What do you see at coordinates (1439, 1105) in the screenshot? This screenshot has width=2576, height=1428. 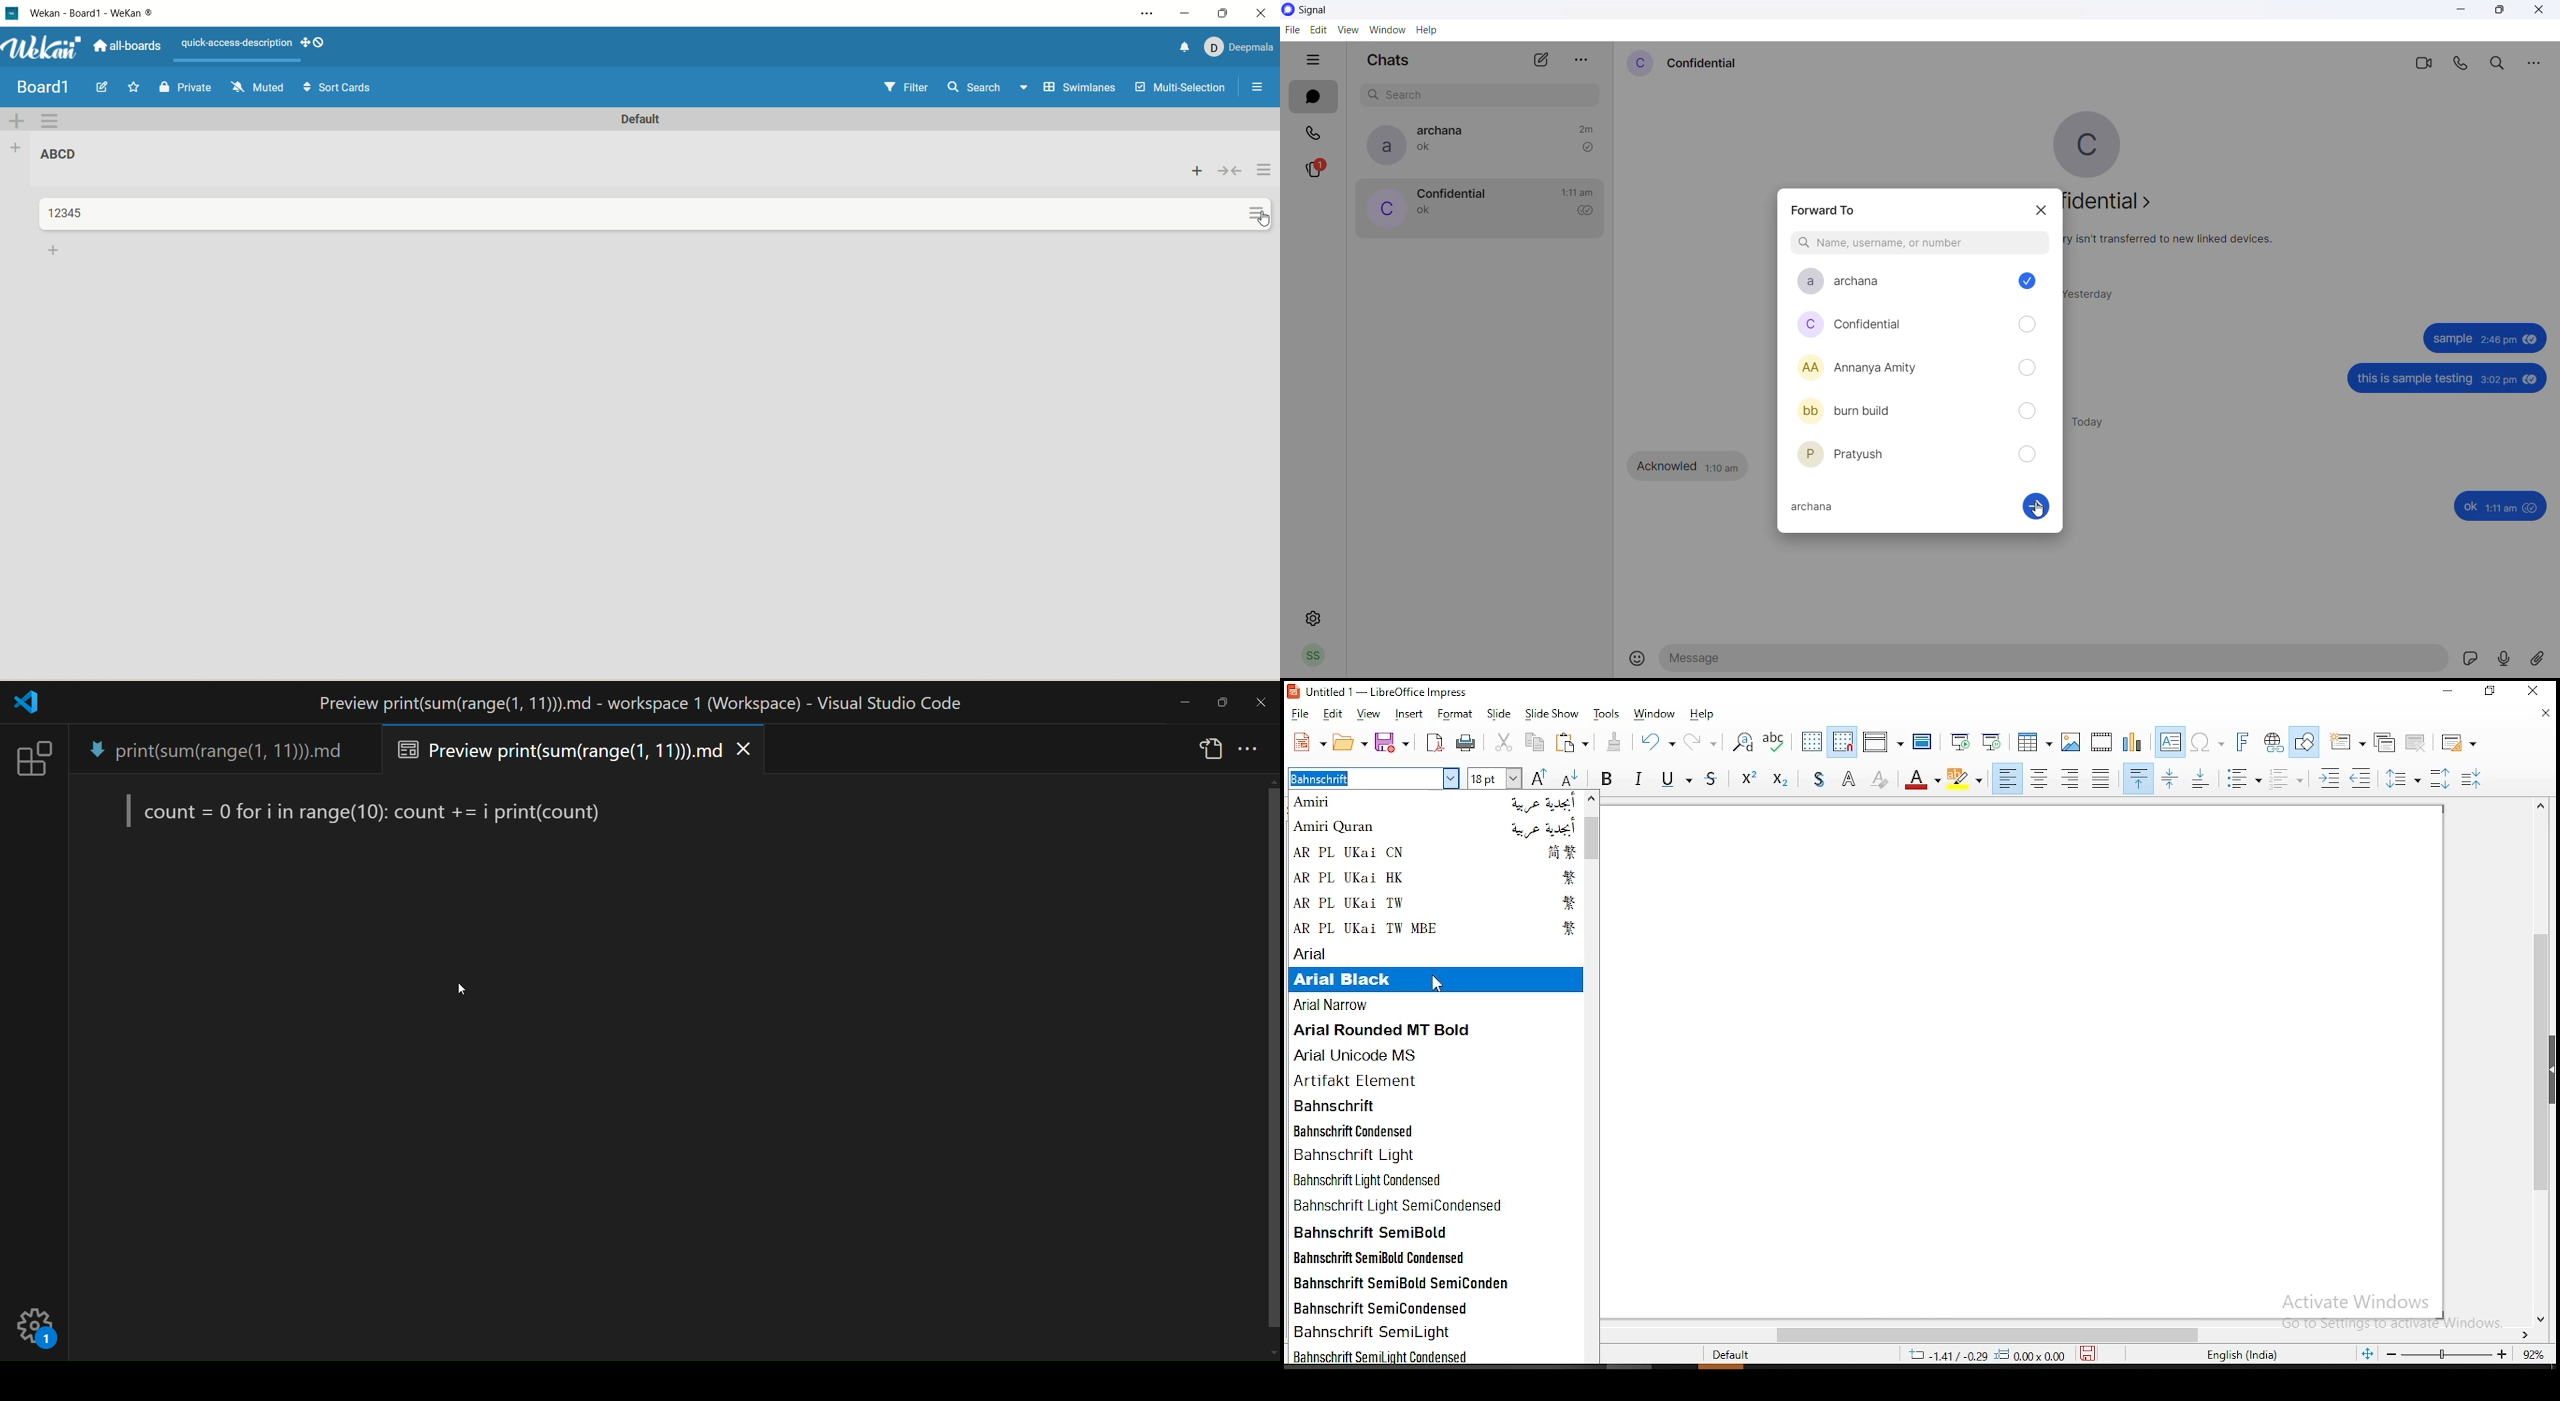 I see `bahnschrift` at bounding box center [1439, 1105].